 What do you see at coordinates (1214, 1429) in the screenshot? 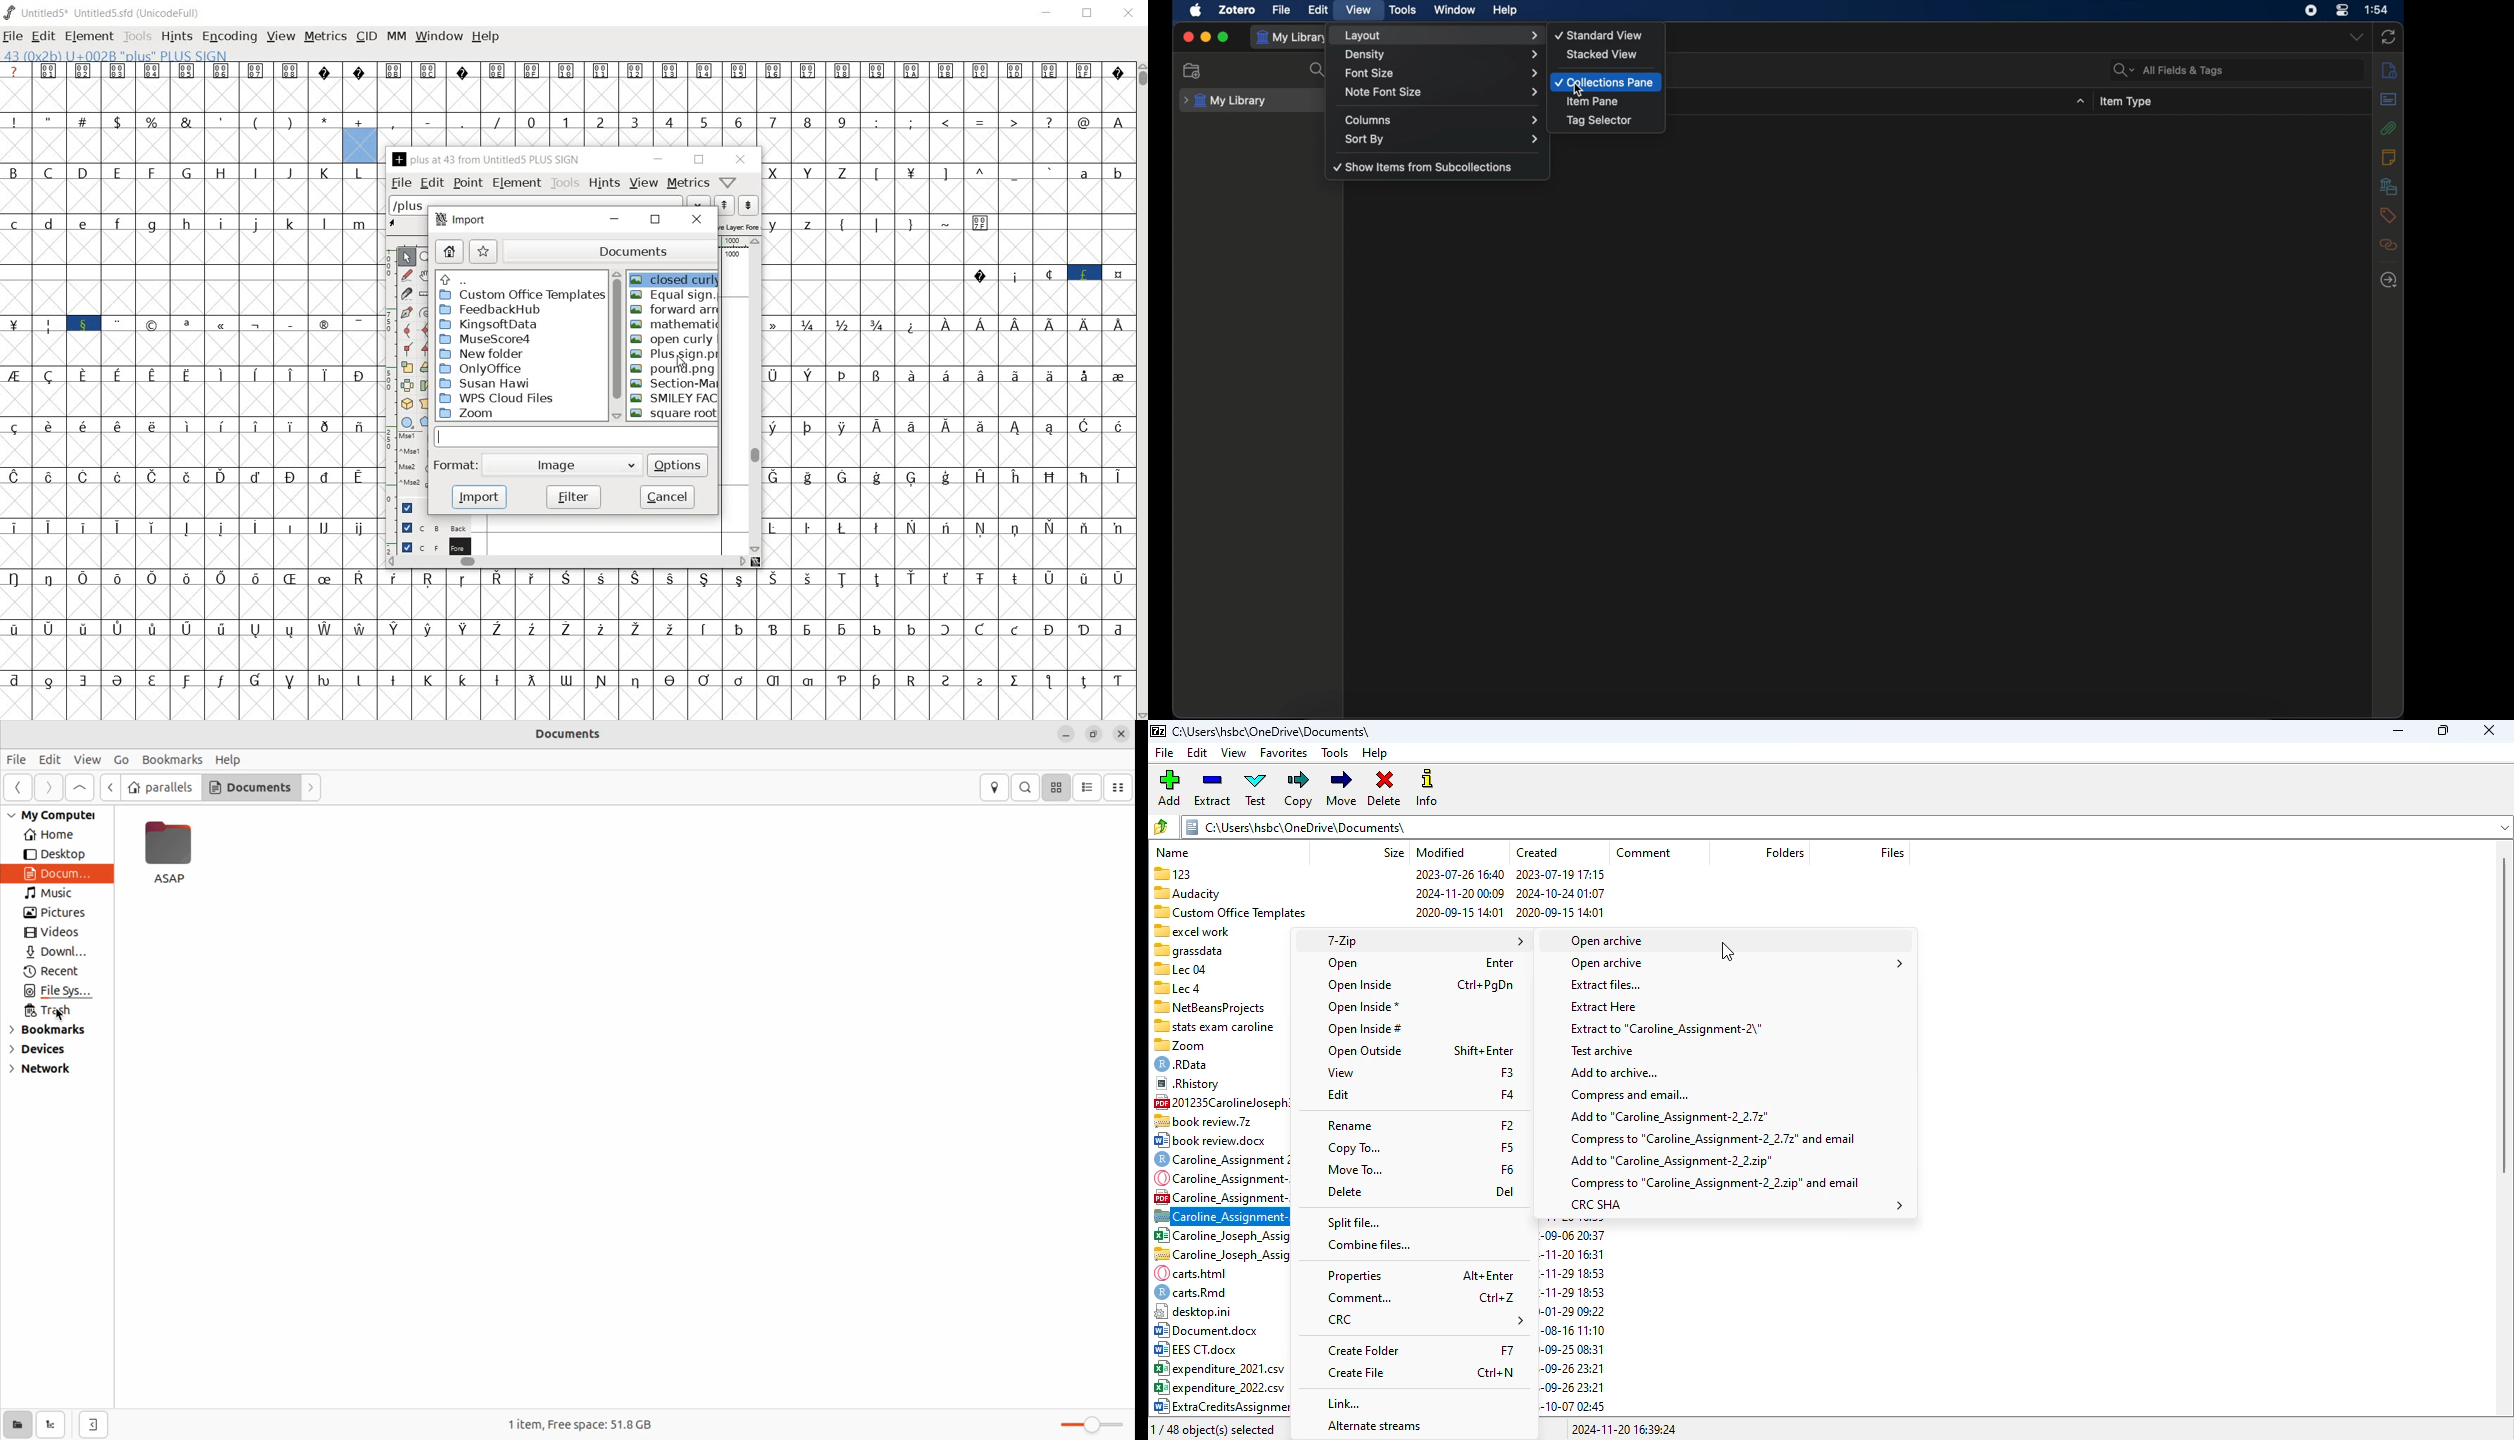
I see `1/48 object(s) selected` at bounding box center [1214, 1429].